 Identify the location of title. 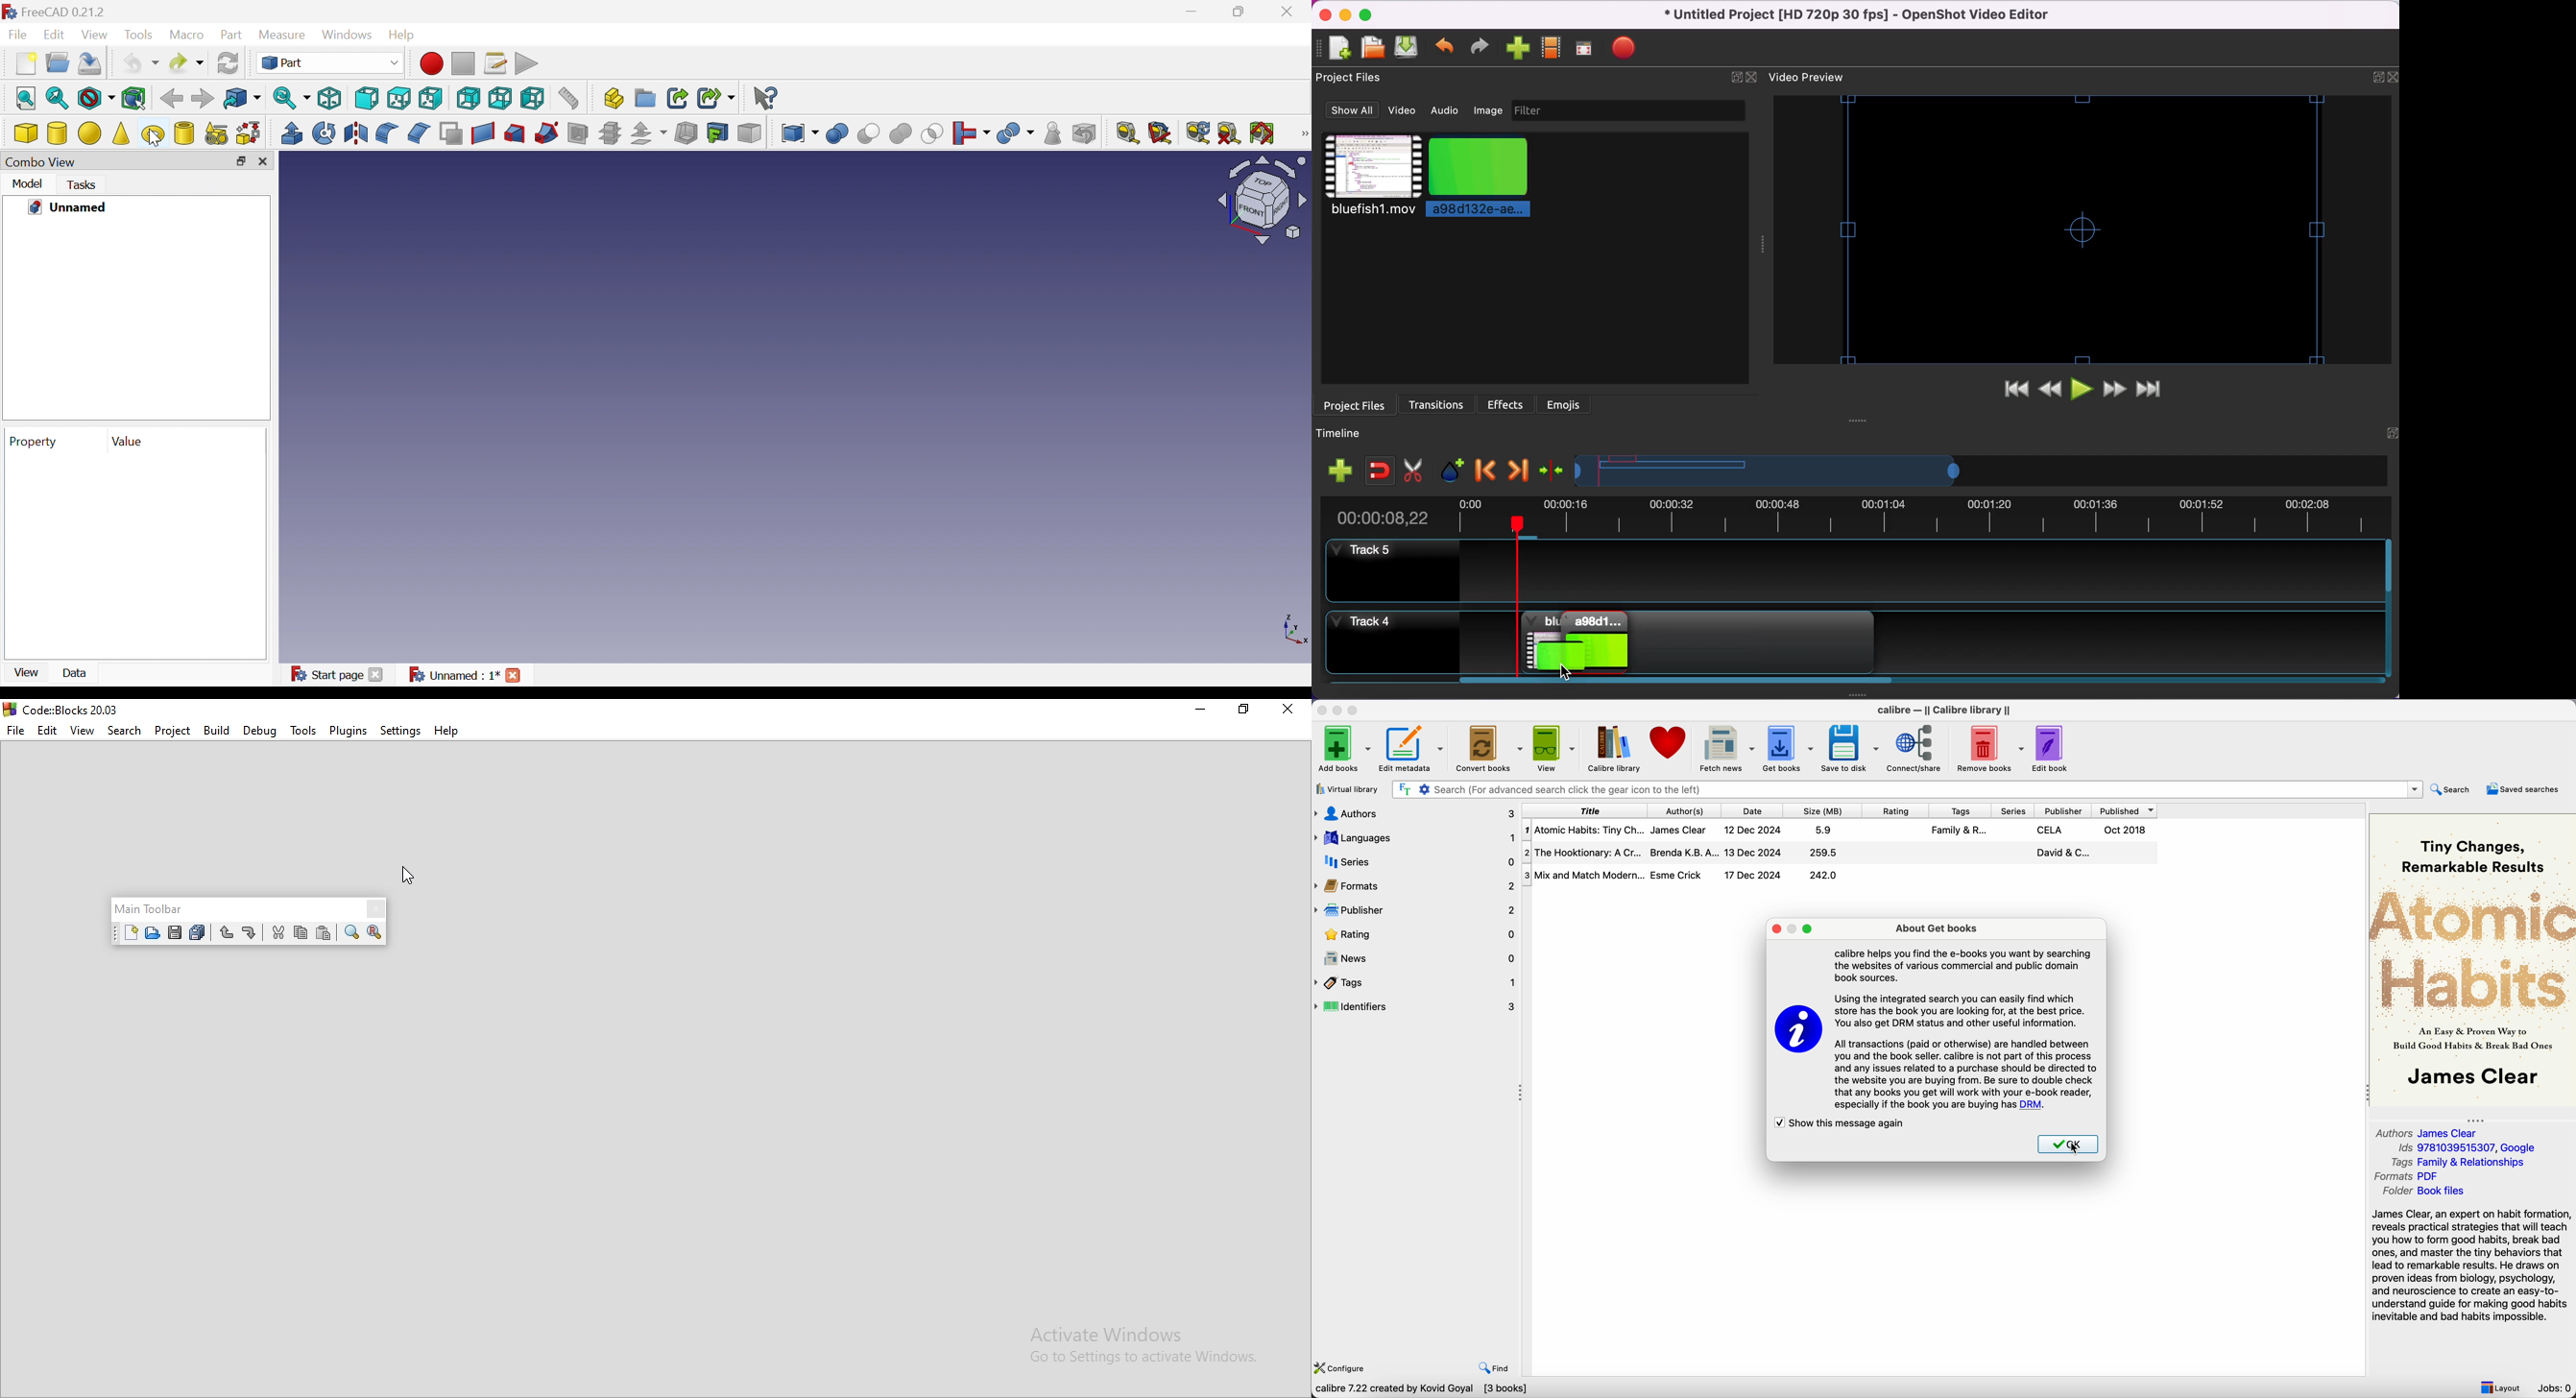
(1590, 811).